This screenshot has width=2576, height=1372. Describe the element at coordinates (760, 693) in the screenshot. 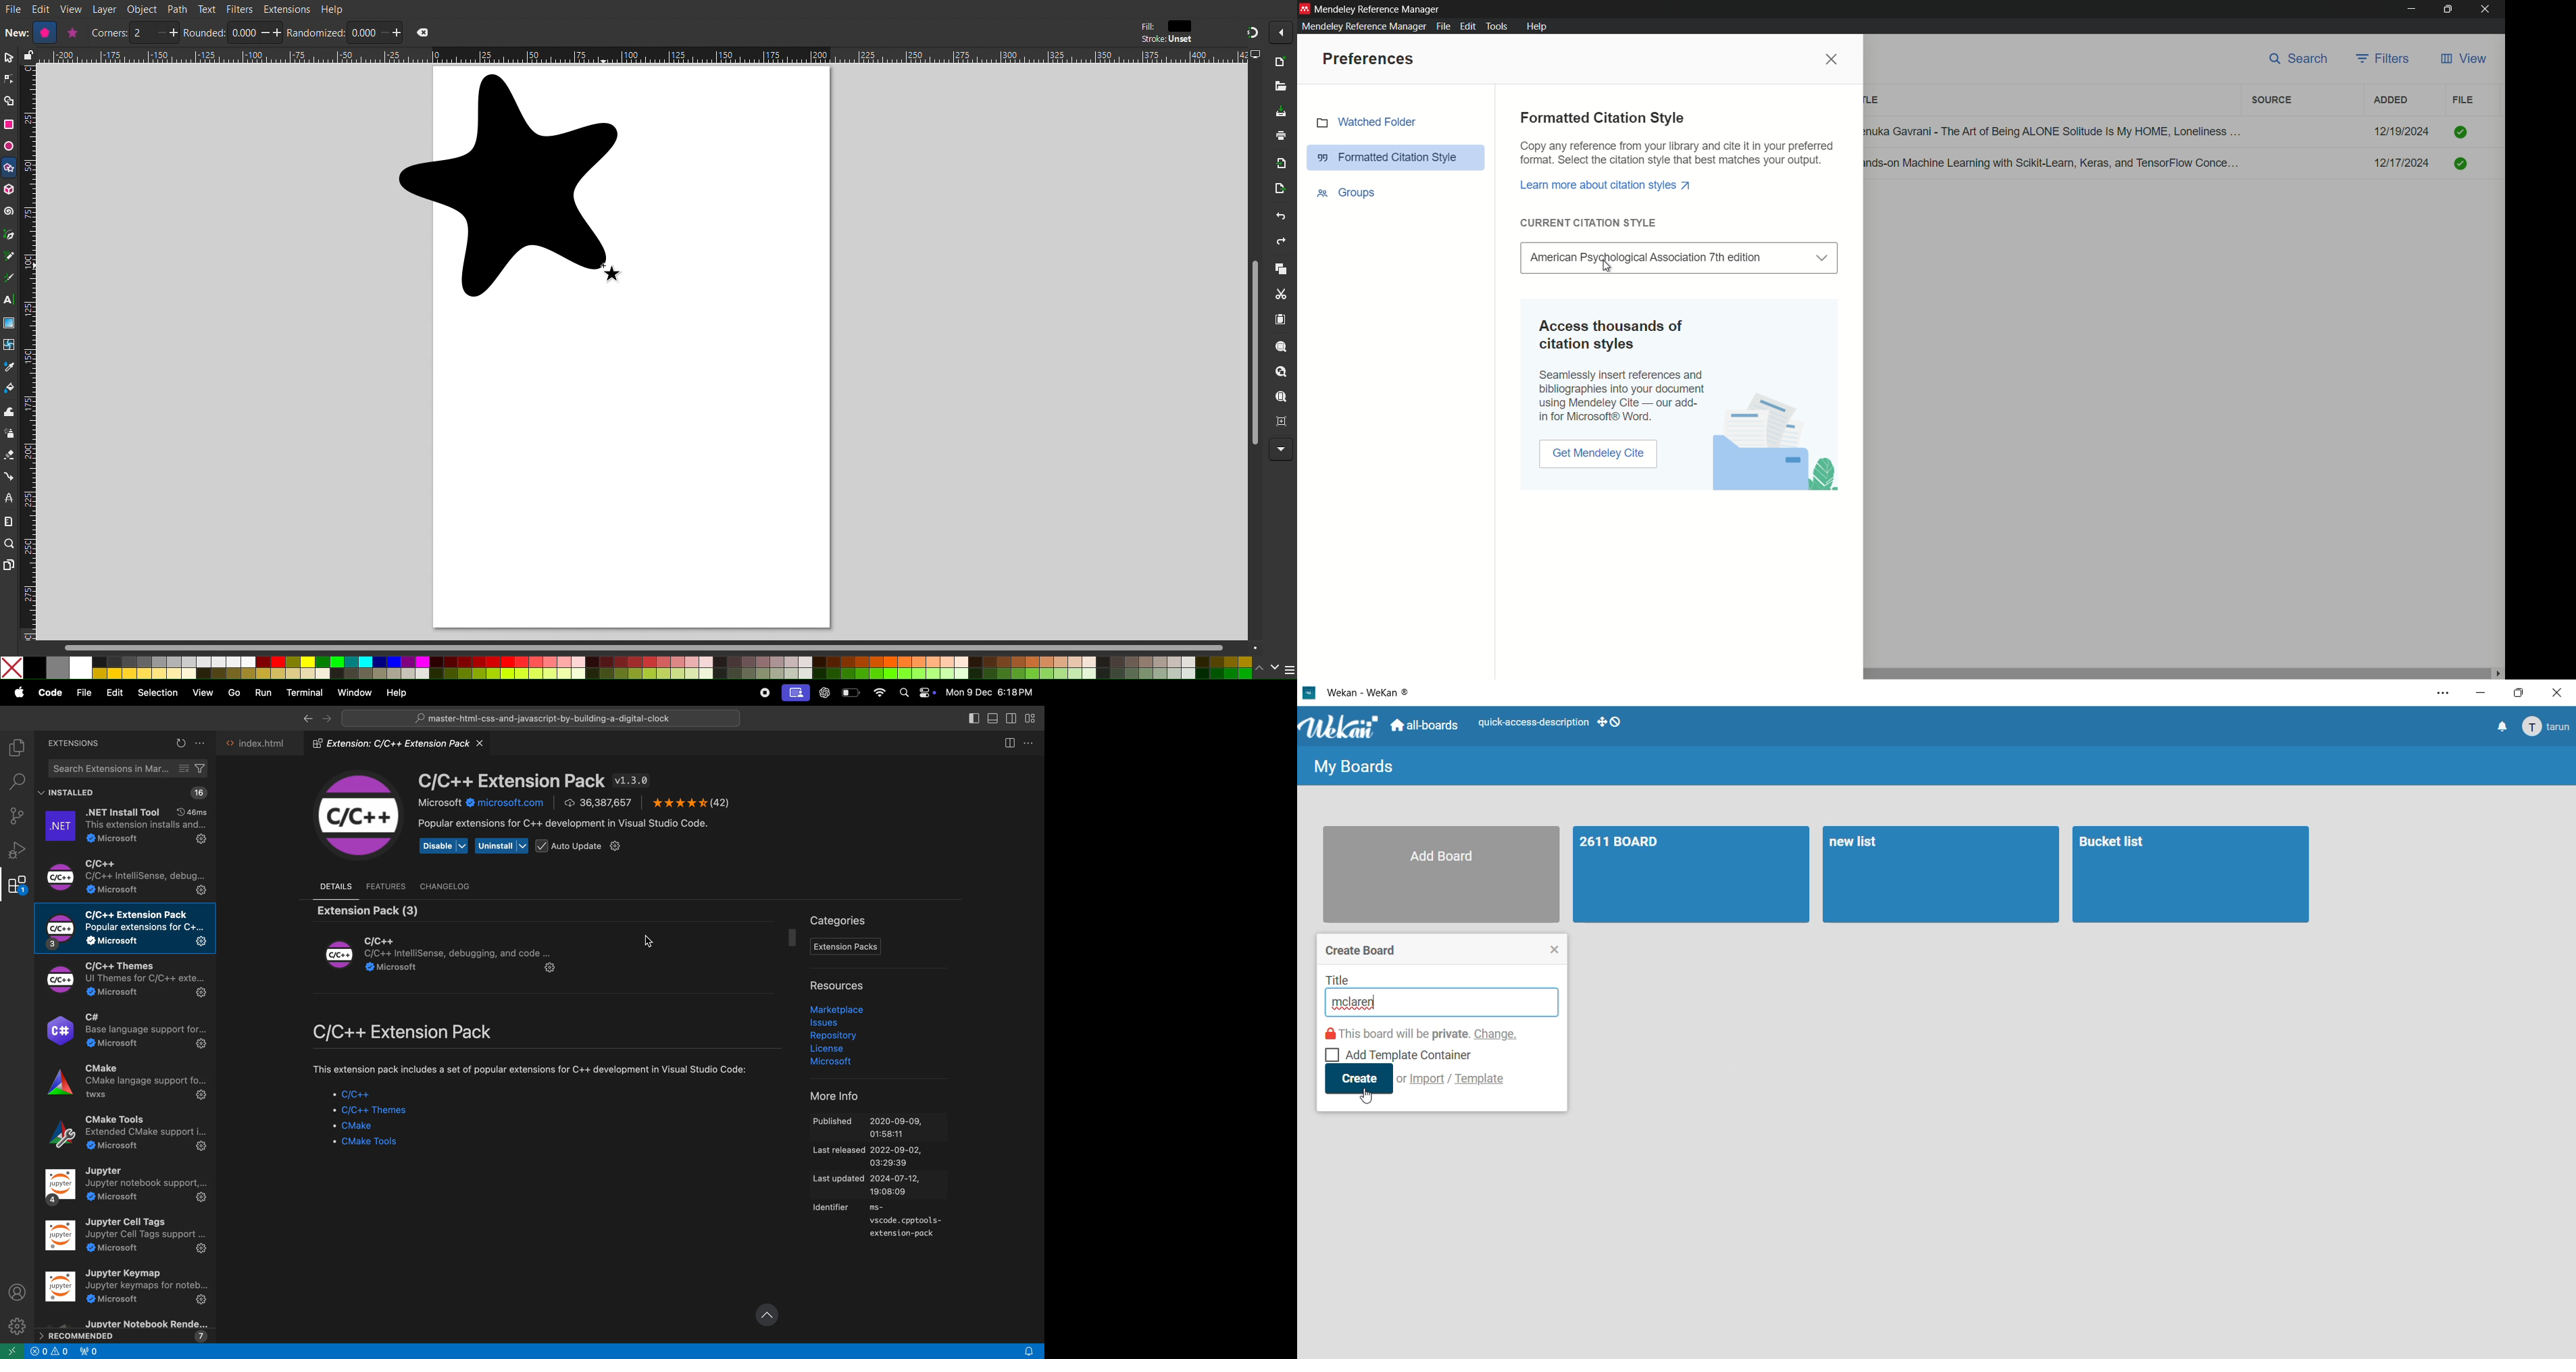

I see `record` at that location.